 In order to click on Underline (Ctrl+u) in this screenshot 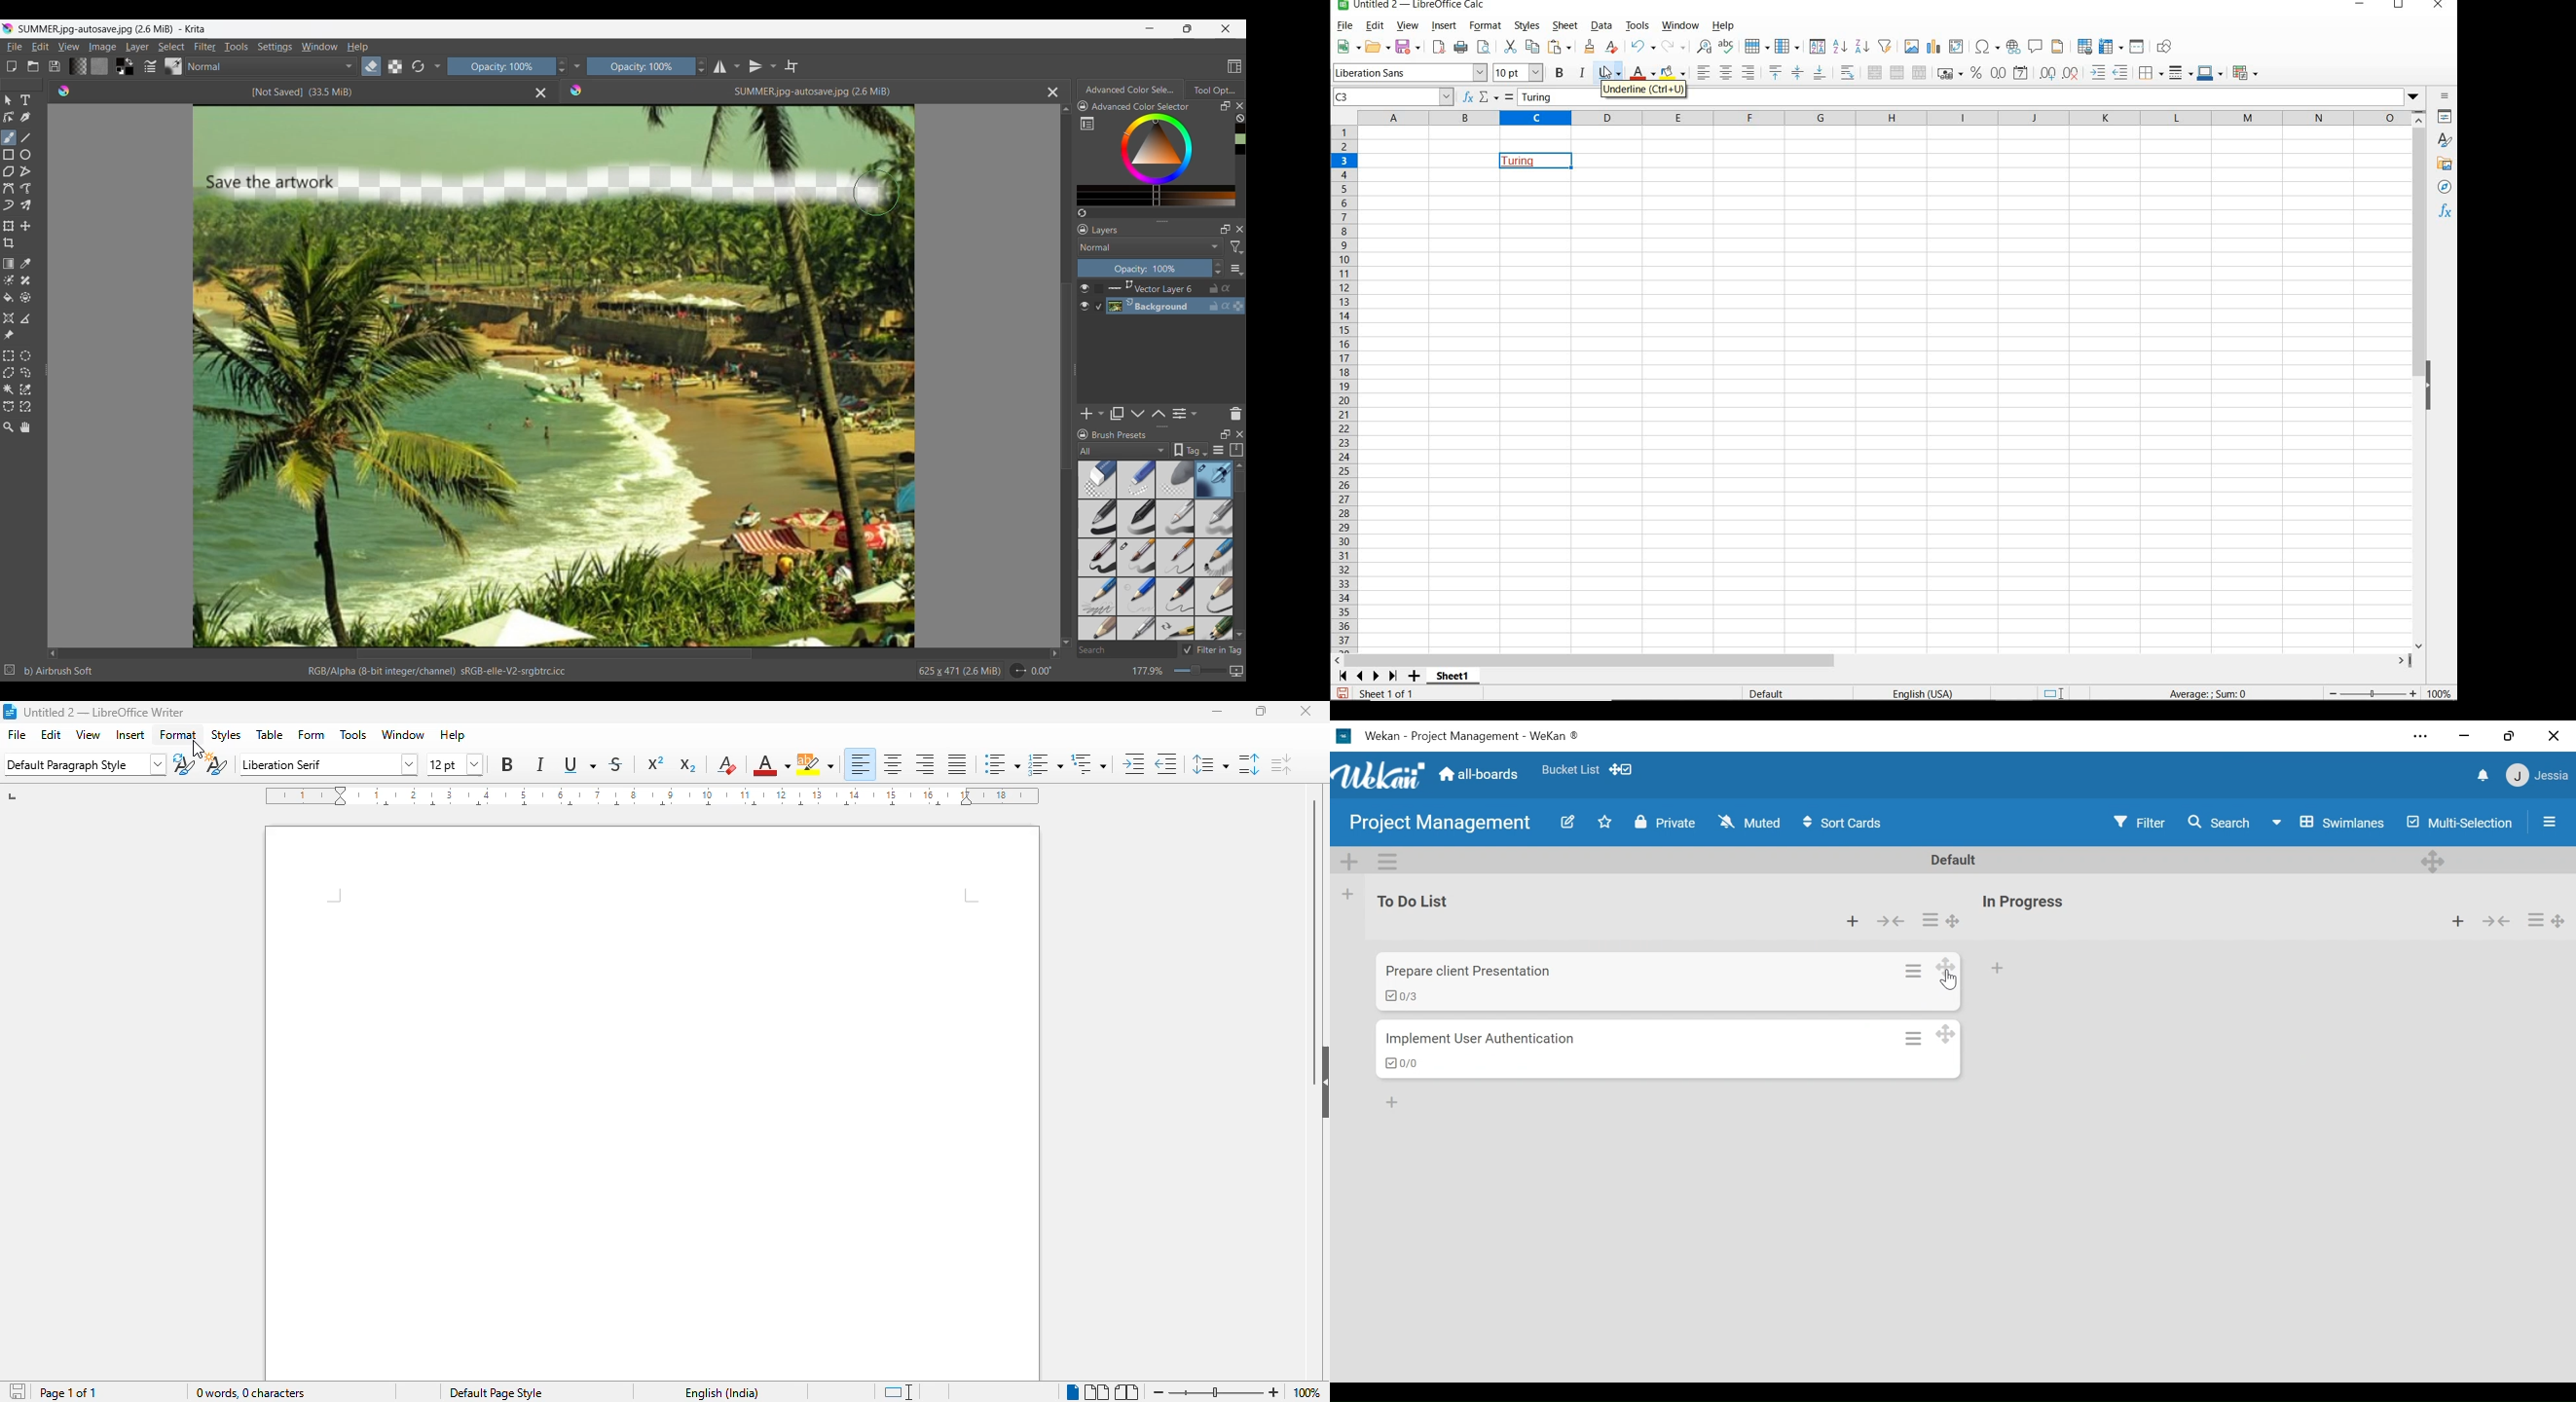, I will do `click(1644, 91)`.